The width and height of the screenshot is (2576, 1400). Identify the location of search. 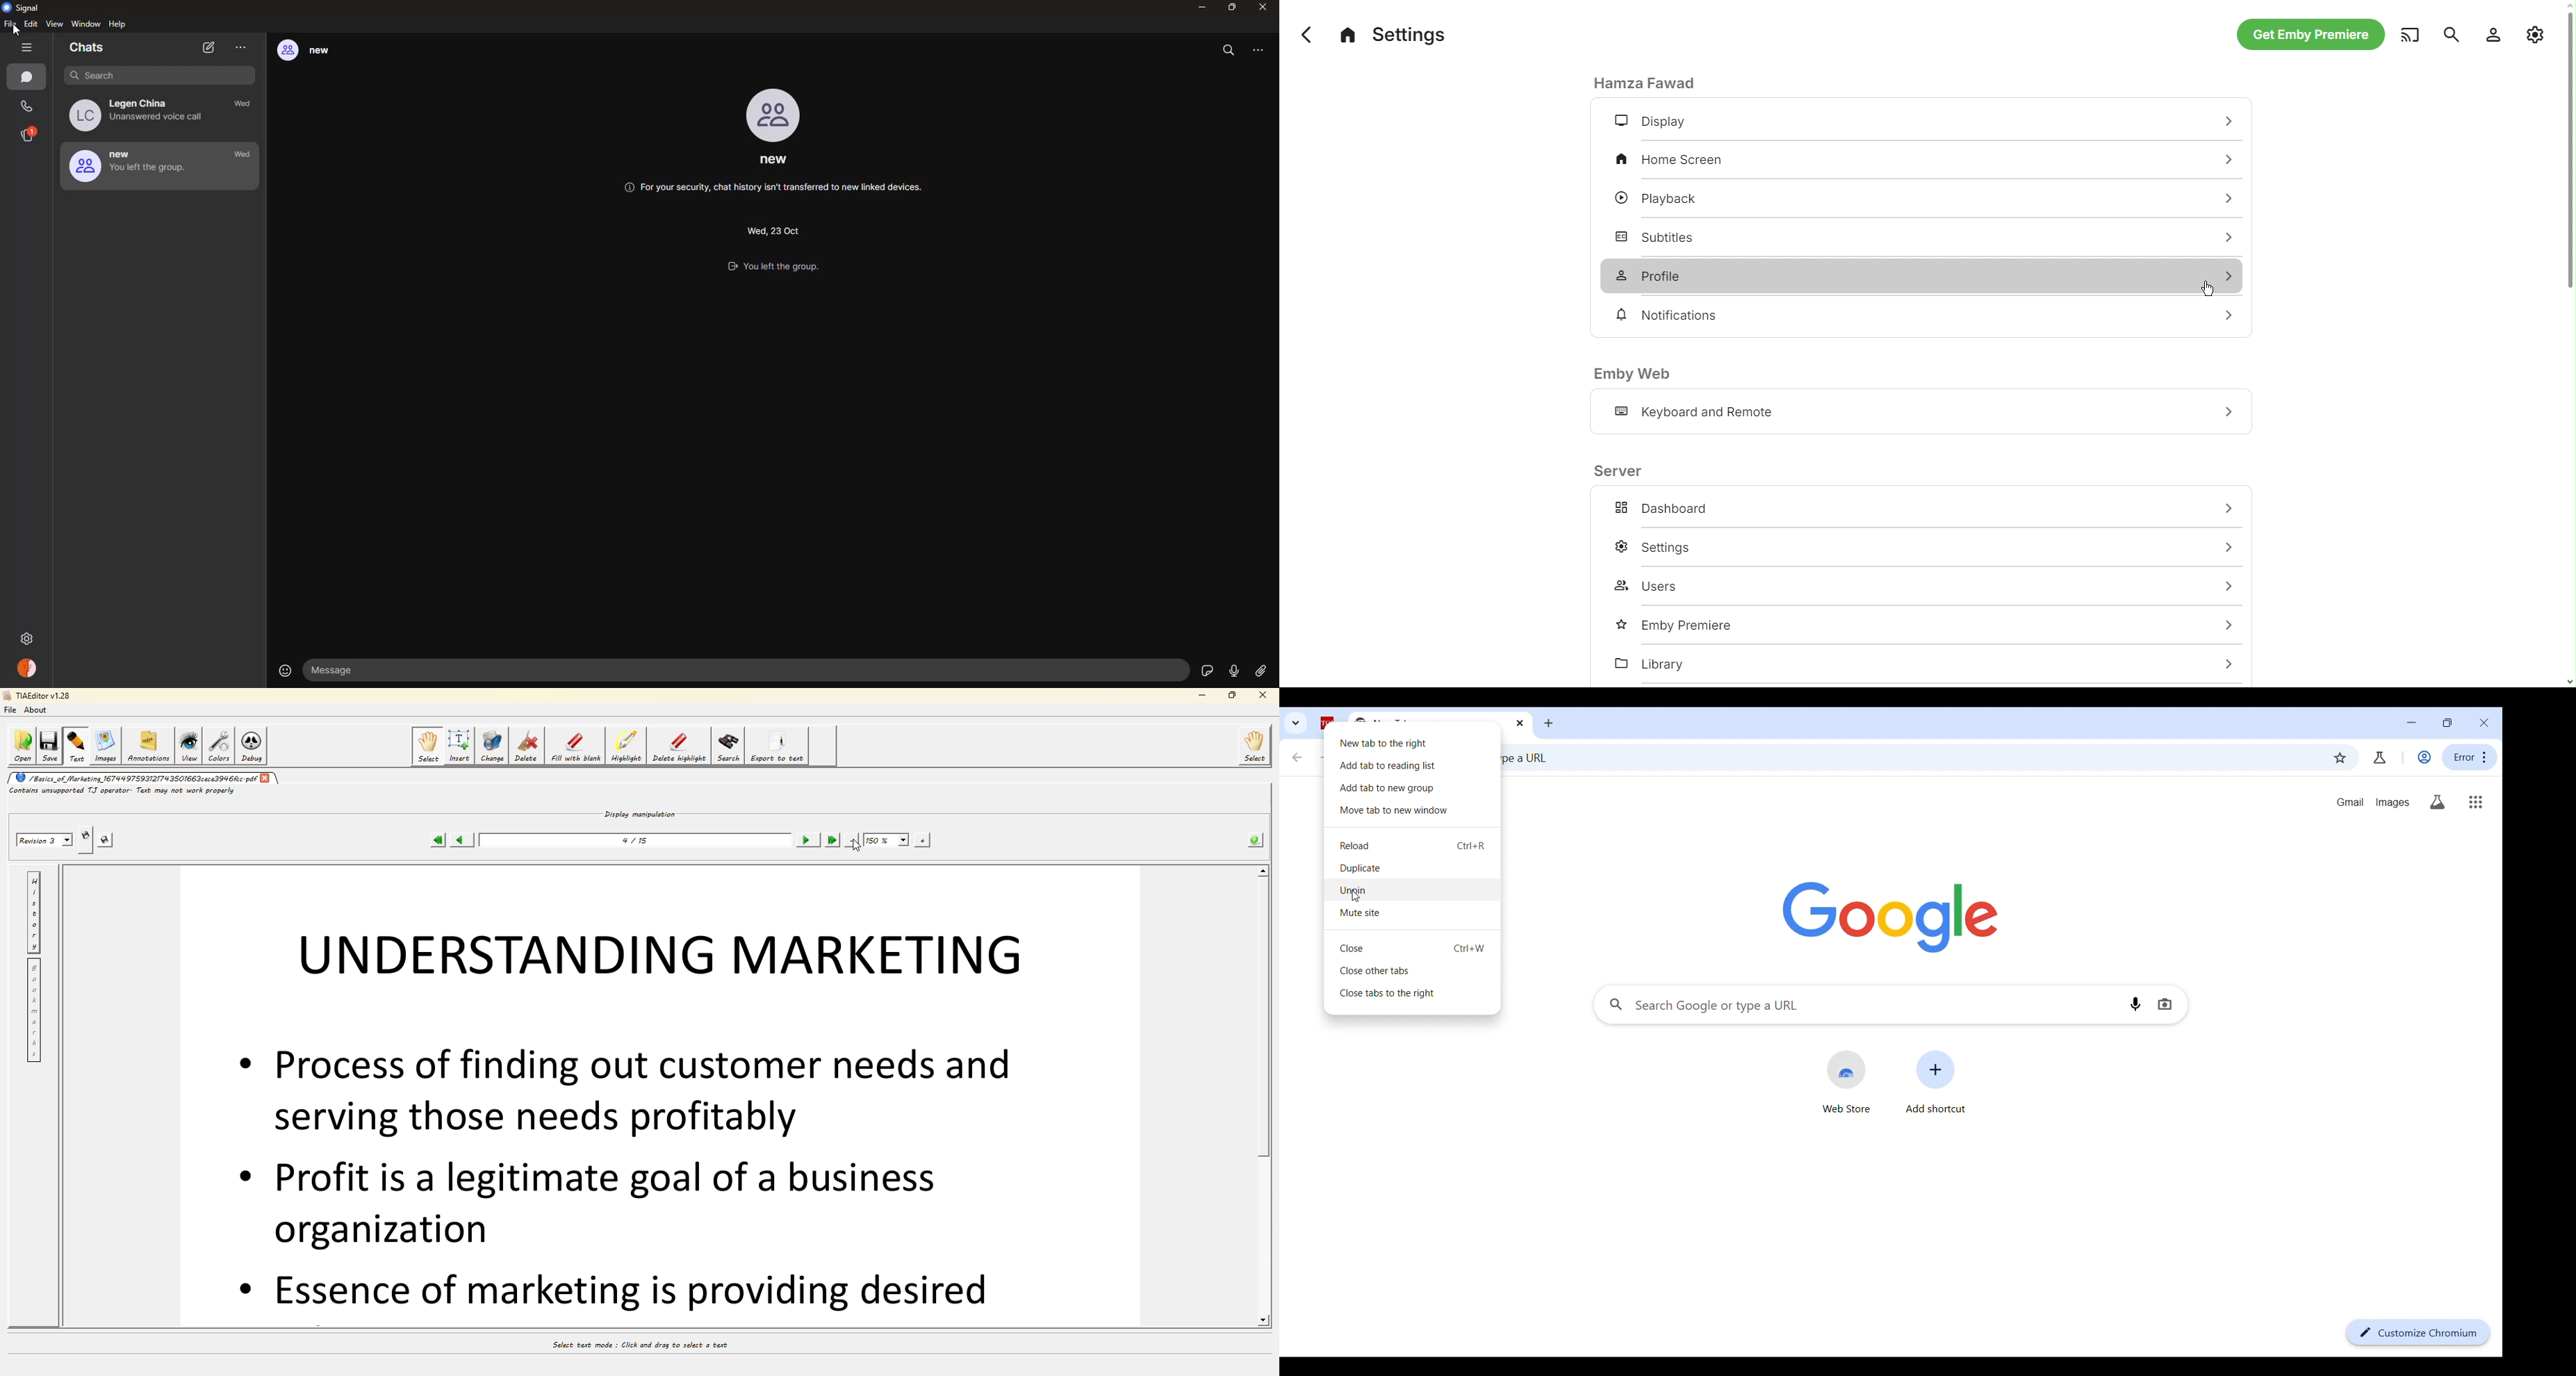
(151, 75).